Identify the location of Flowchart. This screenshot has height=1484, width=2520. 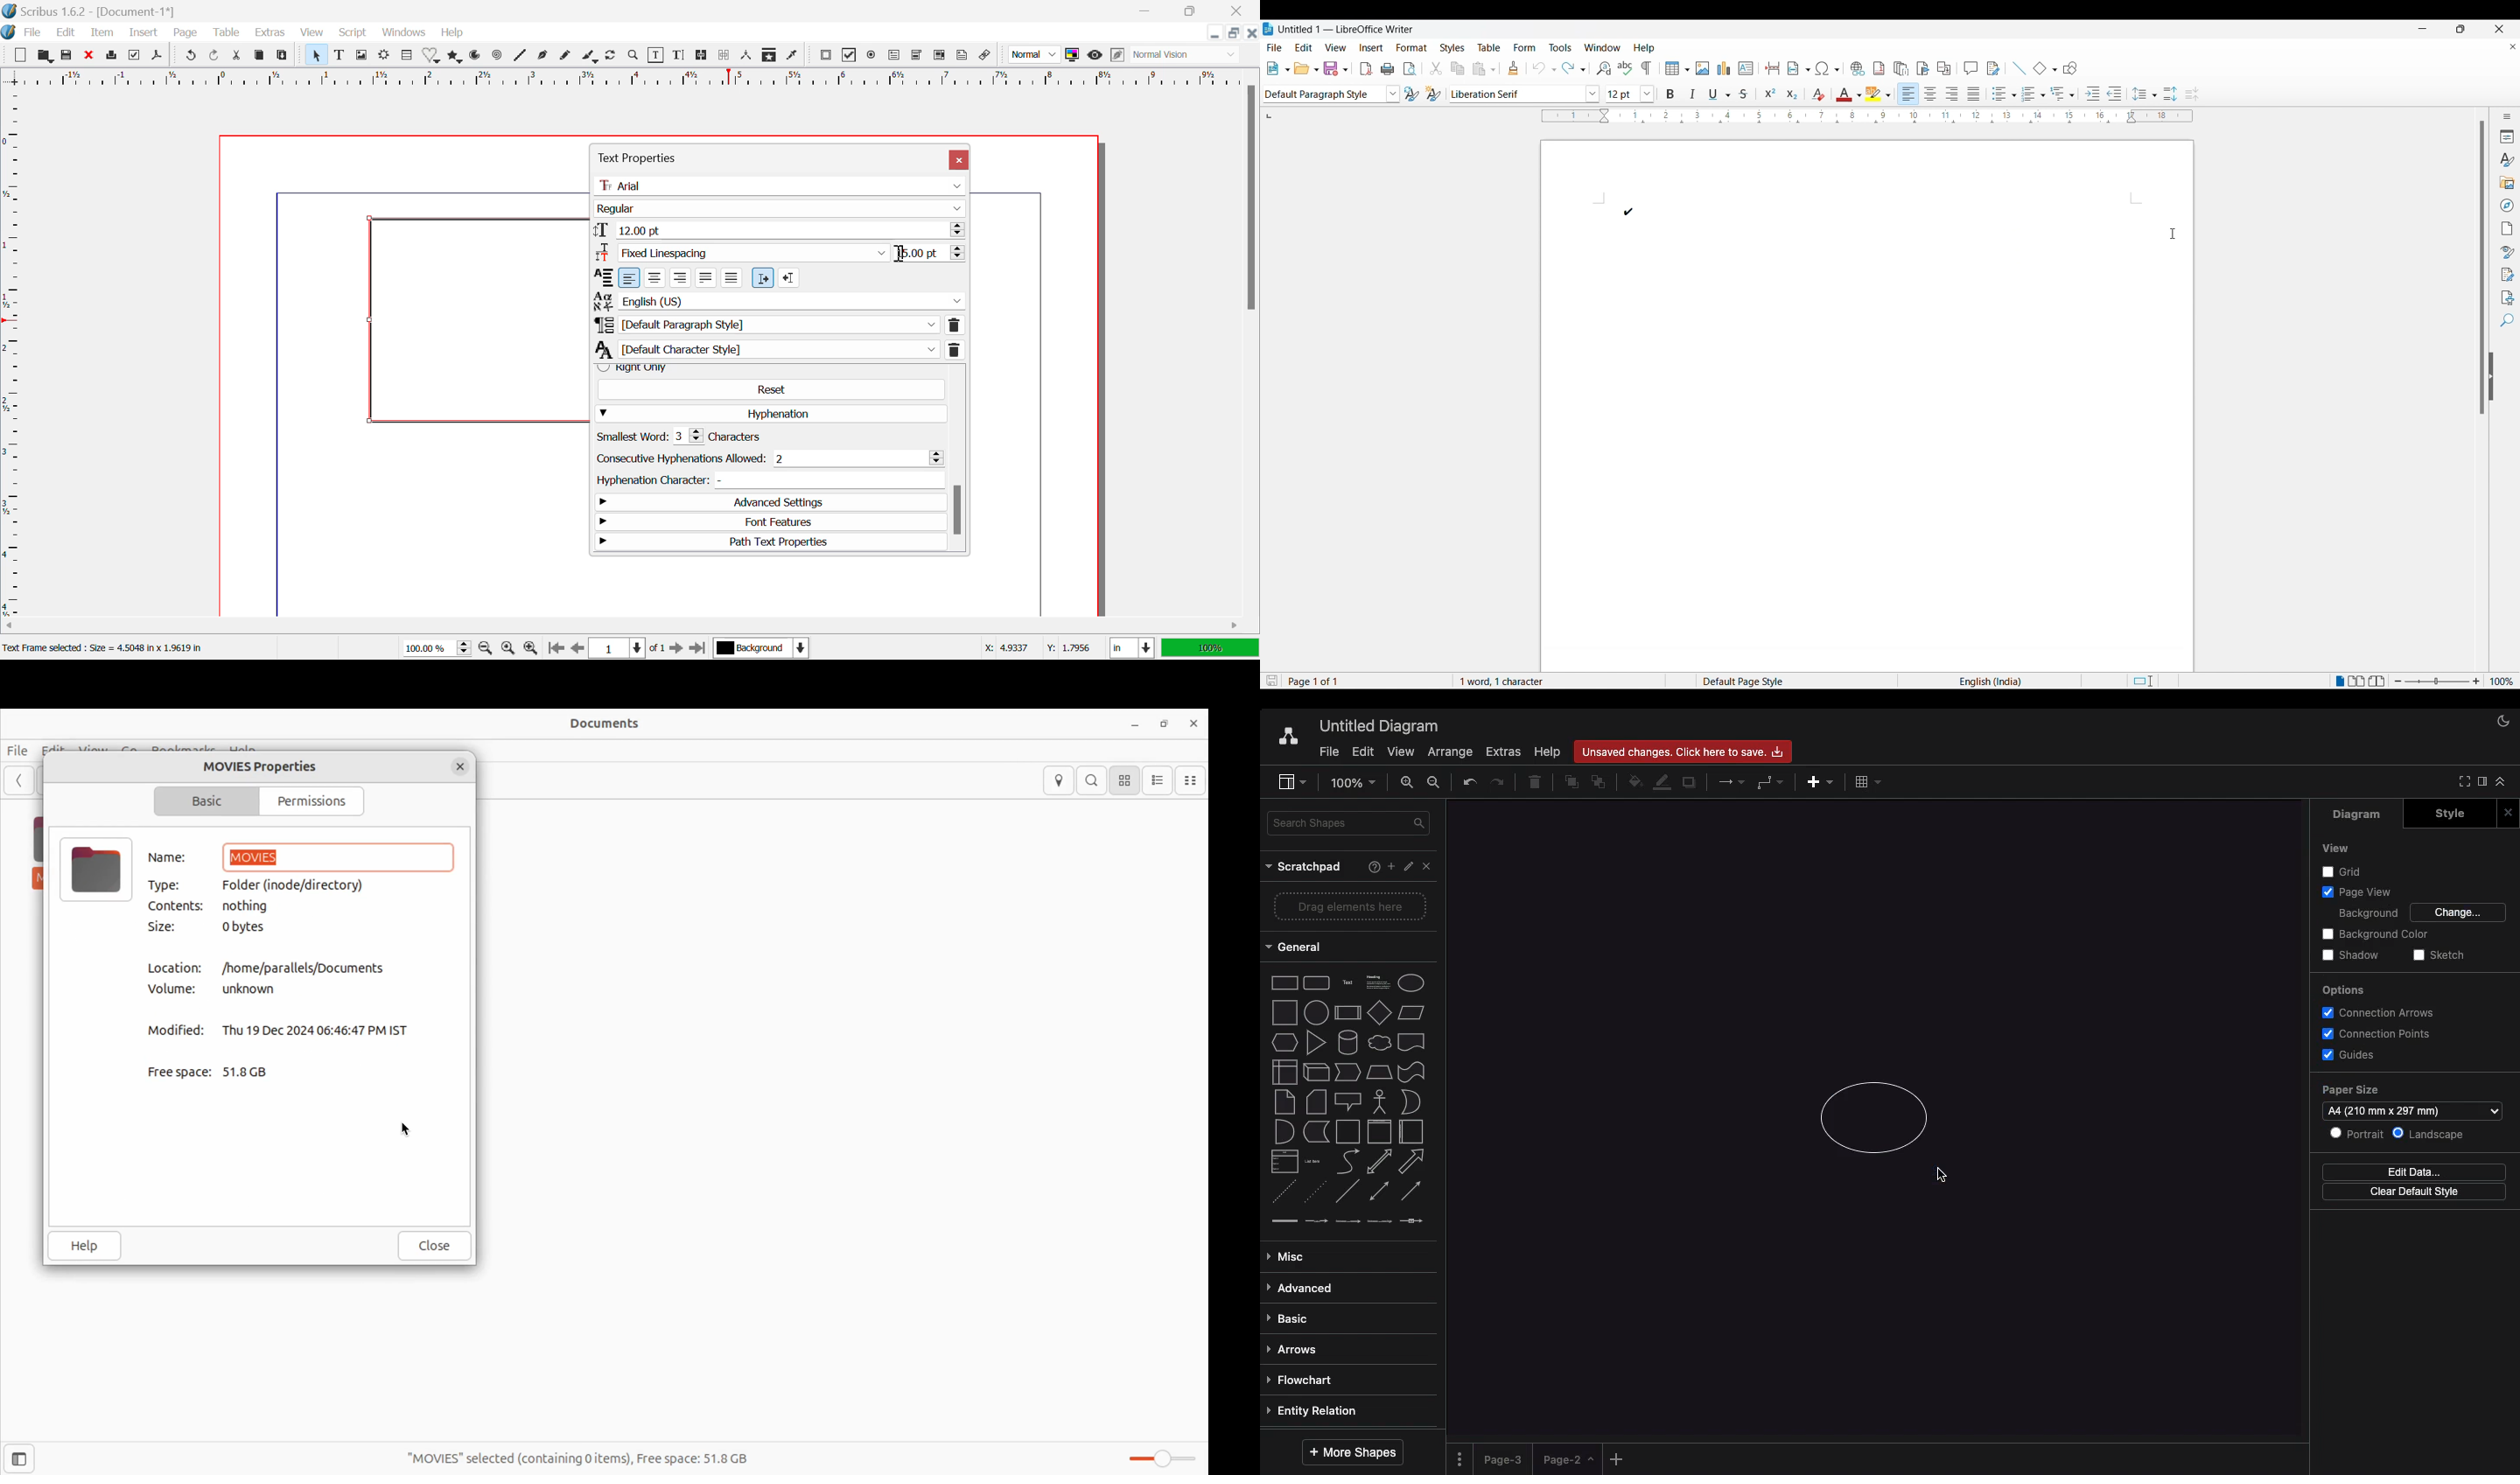
(1308, 1381).